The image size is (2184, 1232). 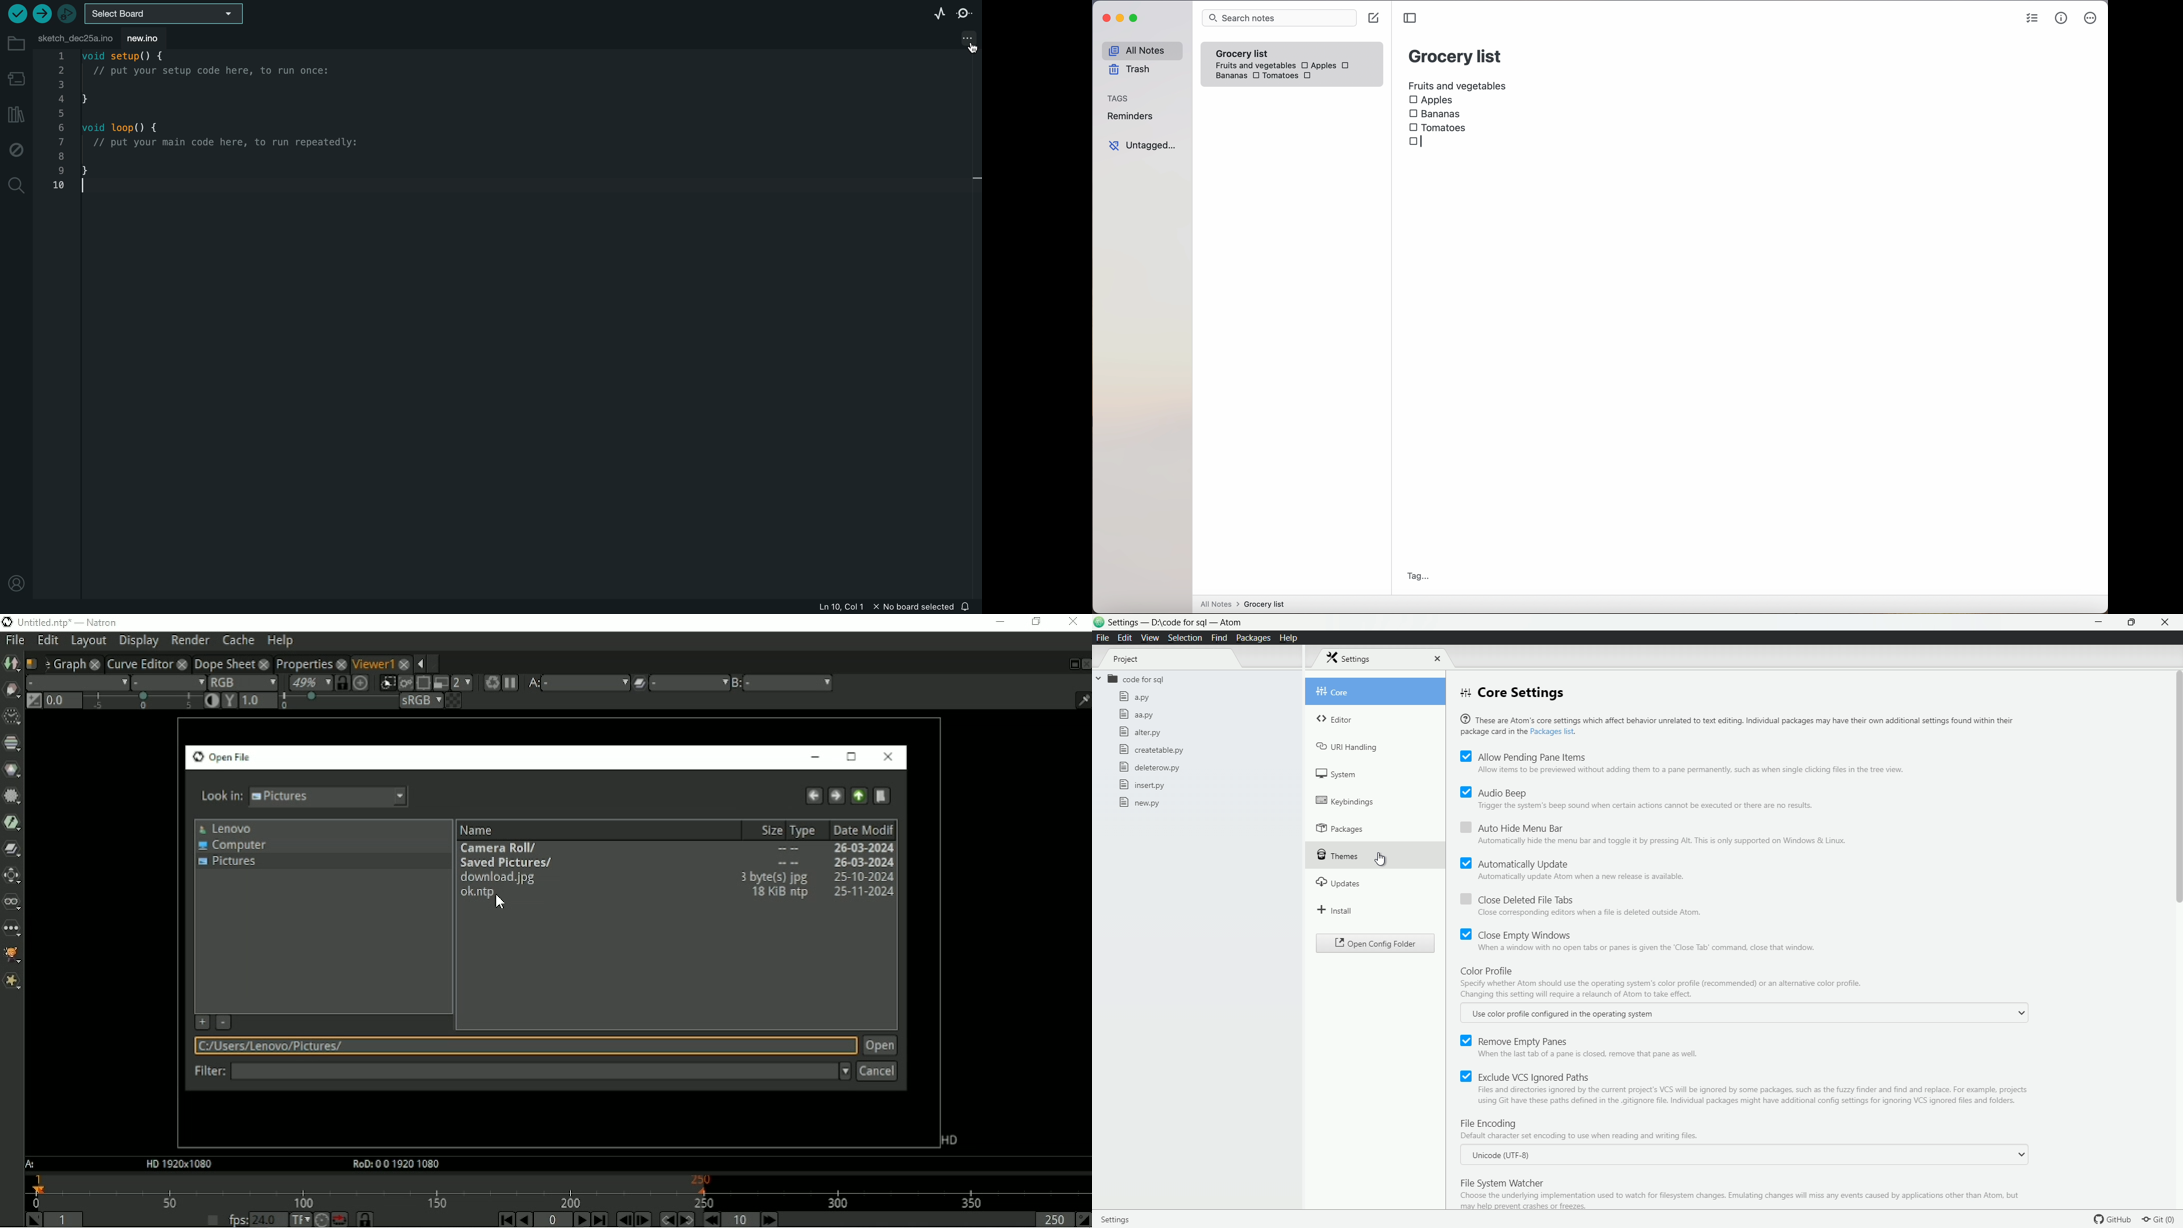 I want to click on tags, so click(x=1118, y=99).